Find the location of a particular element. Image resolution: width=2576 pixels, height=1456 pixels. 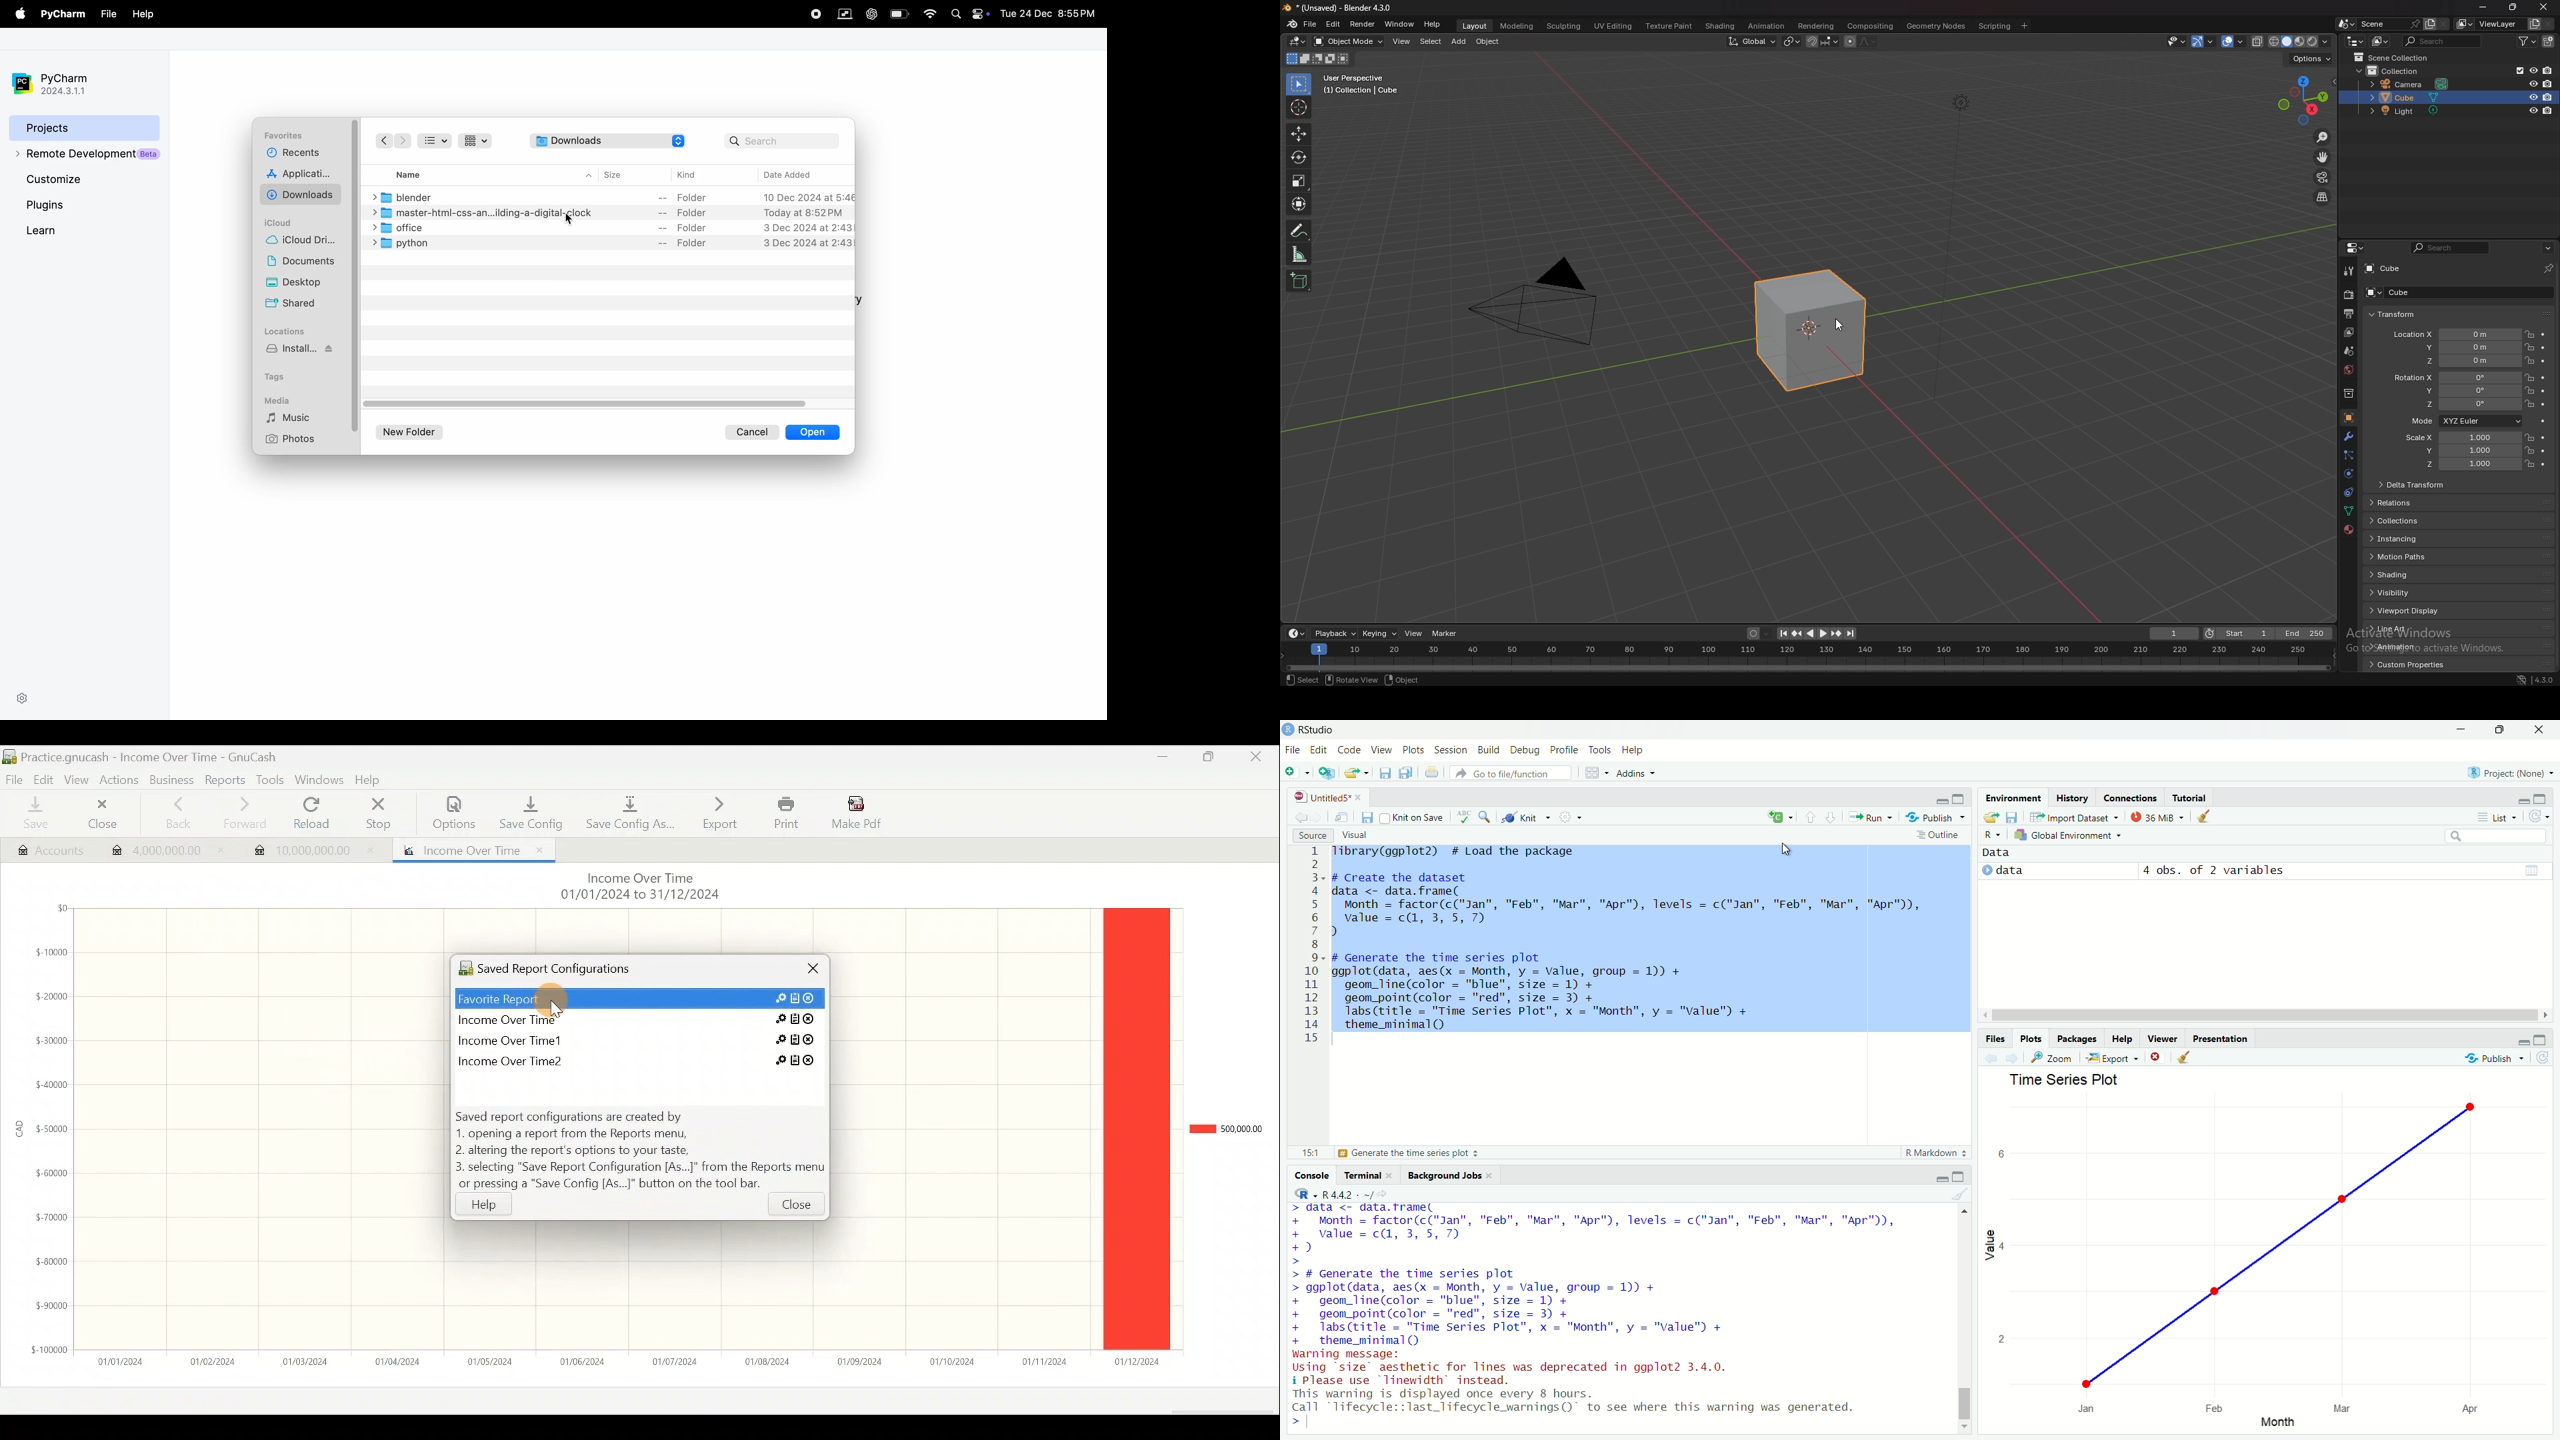

files is located at coordinates (1994, 1037).